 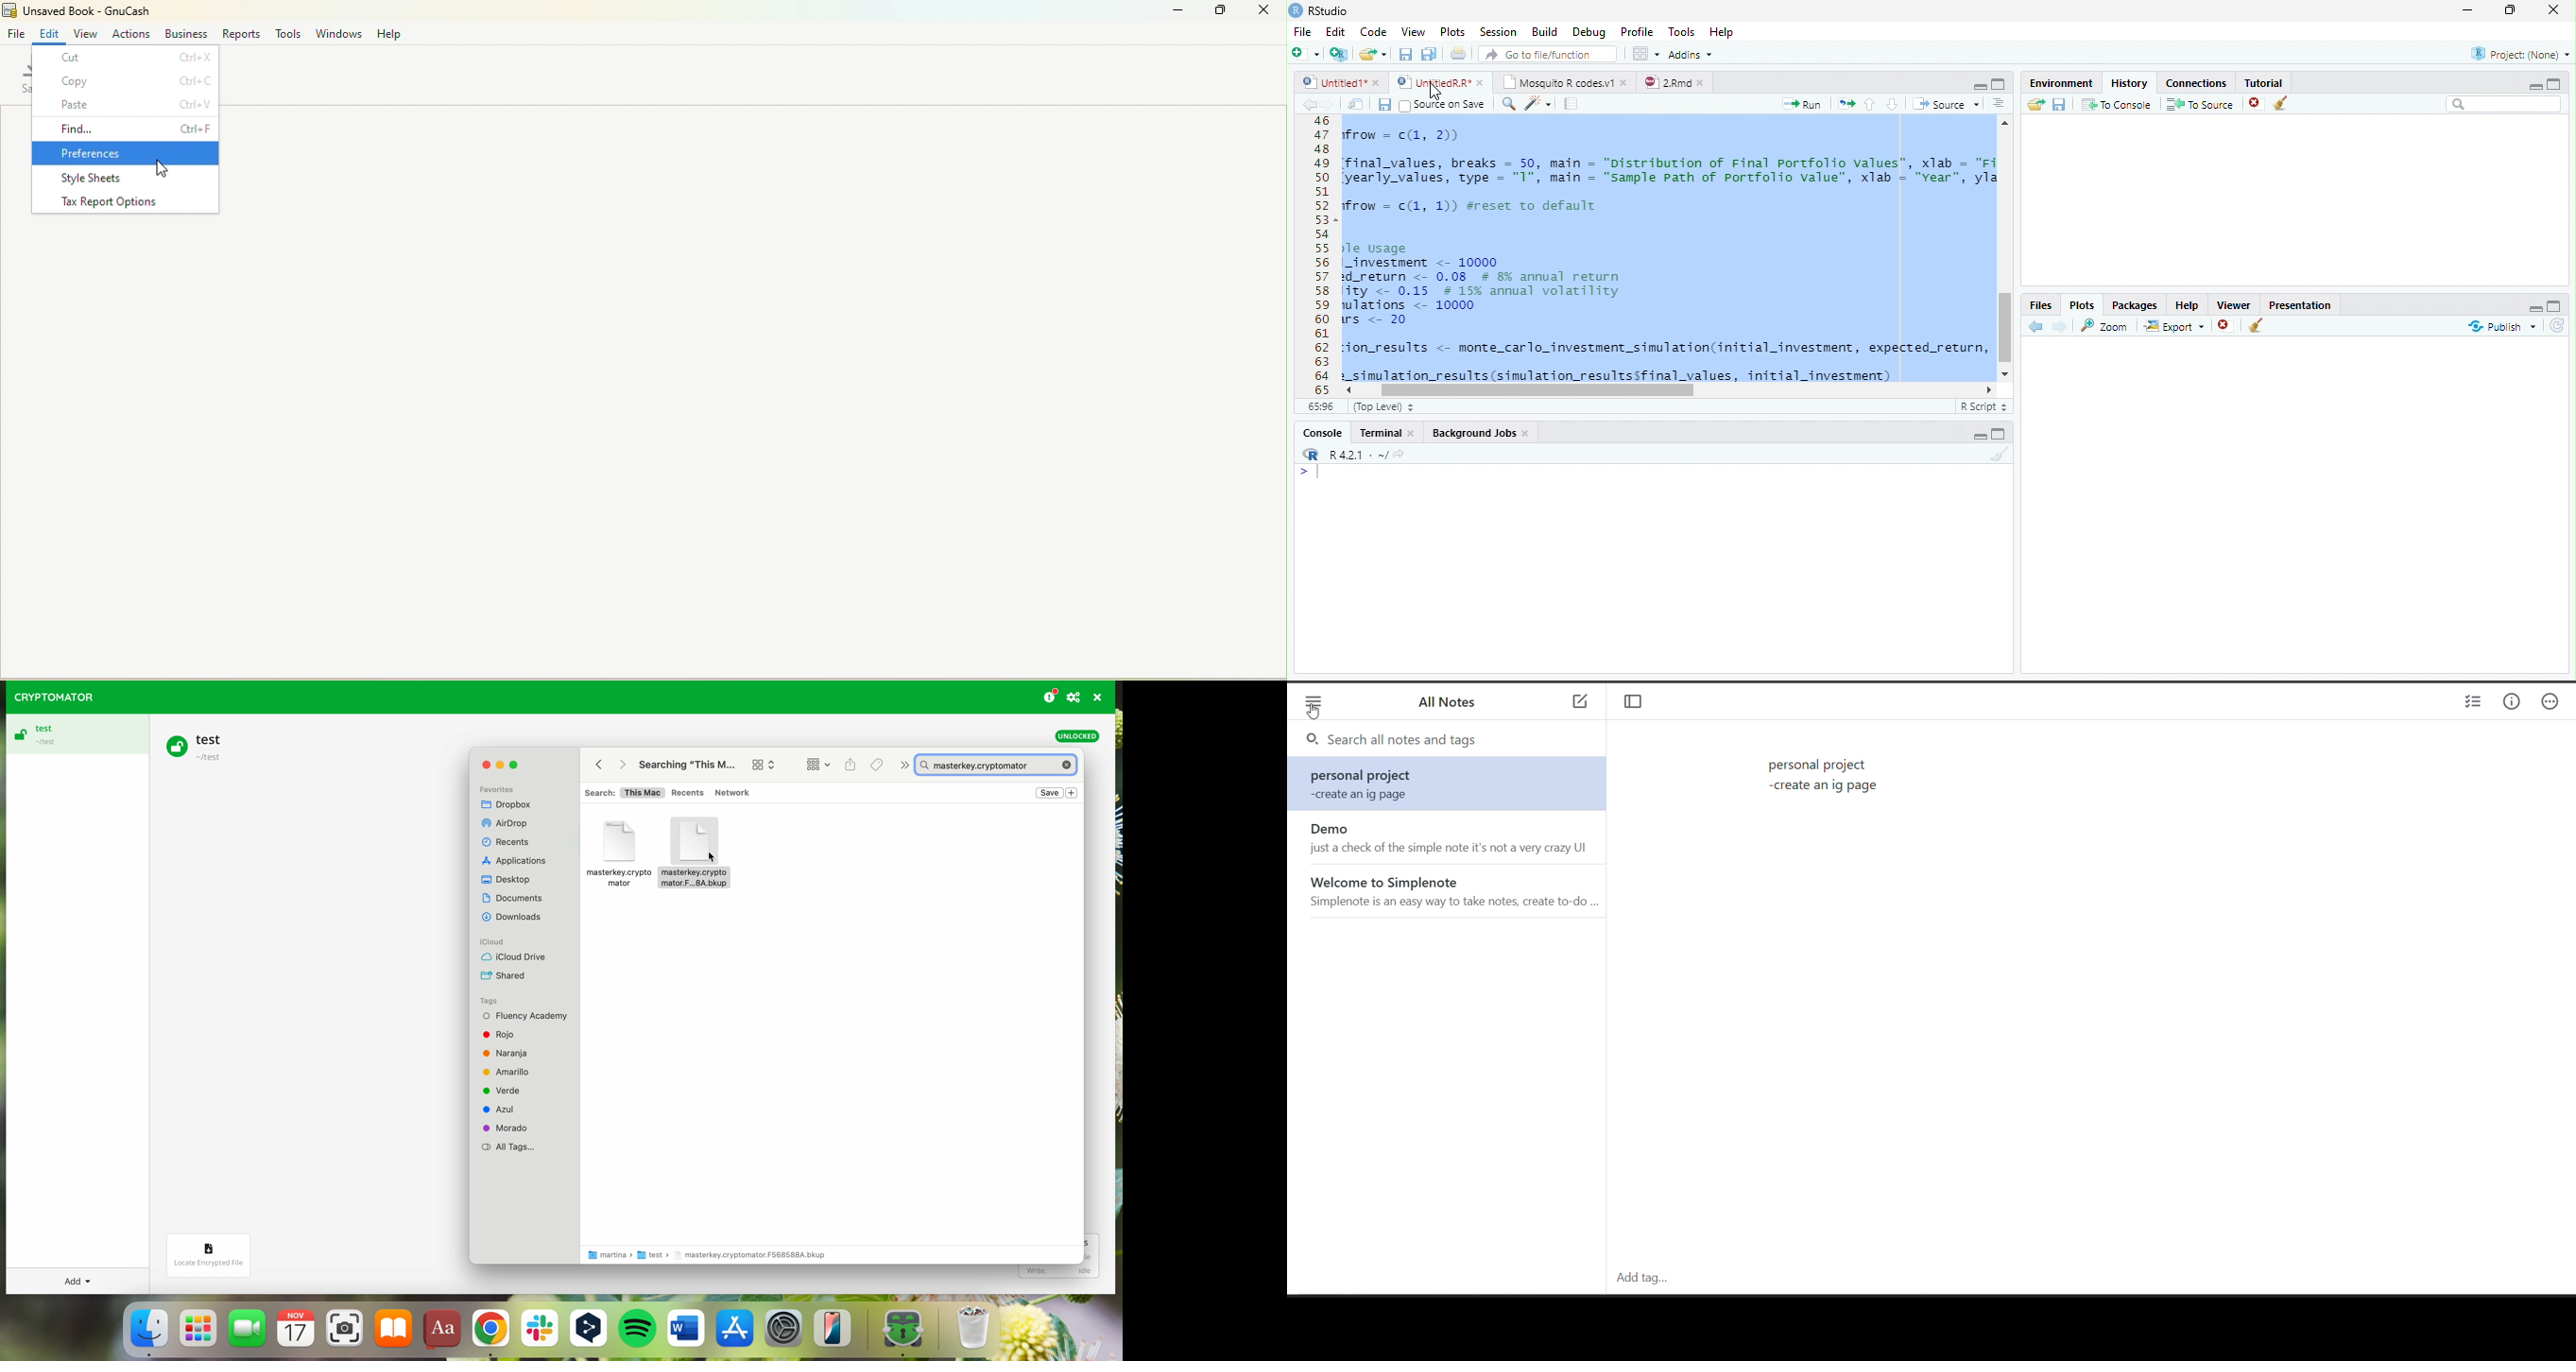 What do you see at coordinates (186, 33) in the screenshot?
I see `Business` at bounding box center [186, 33].